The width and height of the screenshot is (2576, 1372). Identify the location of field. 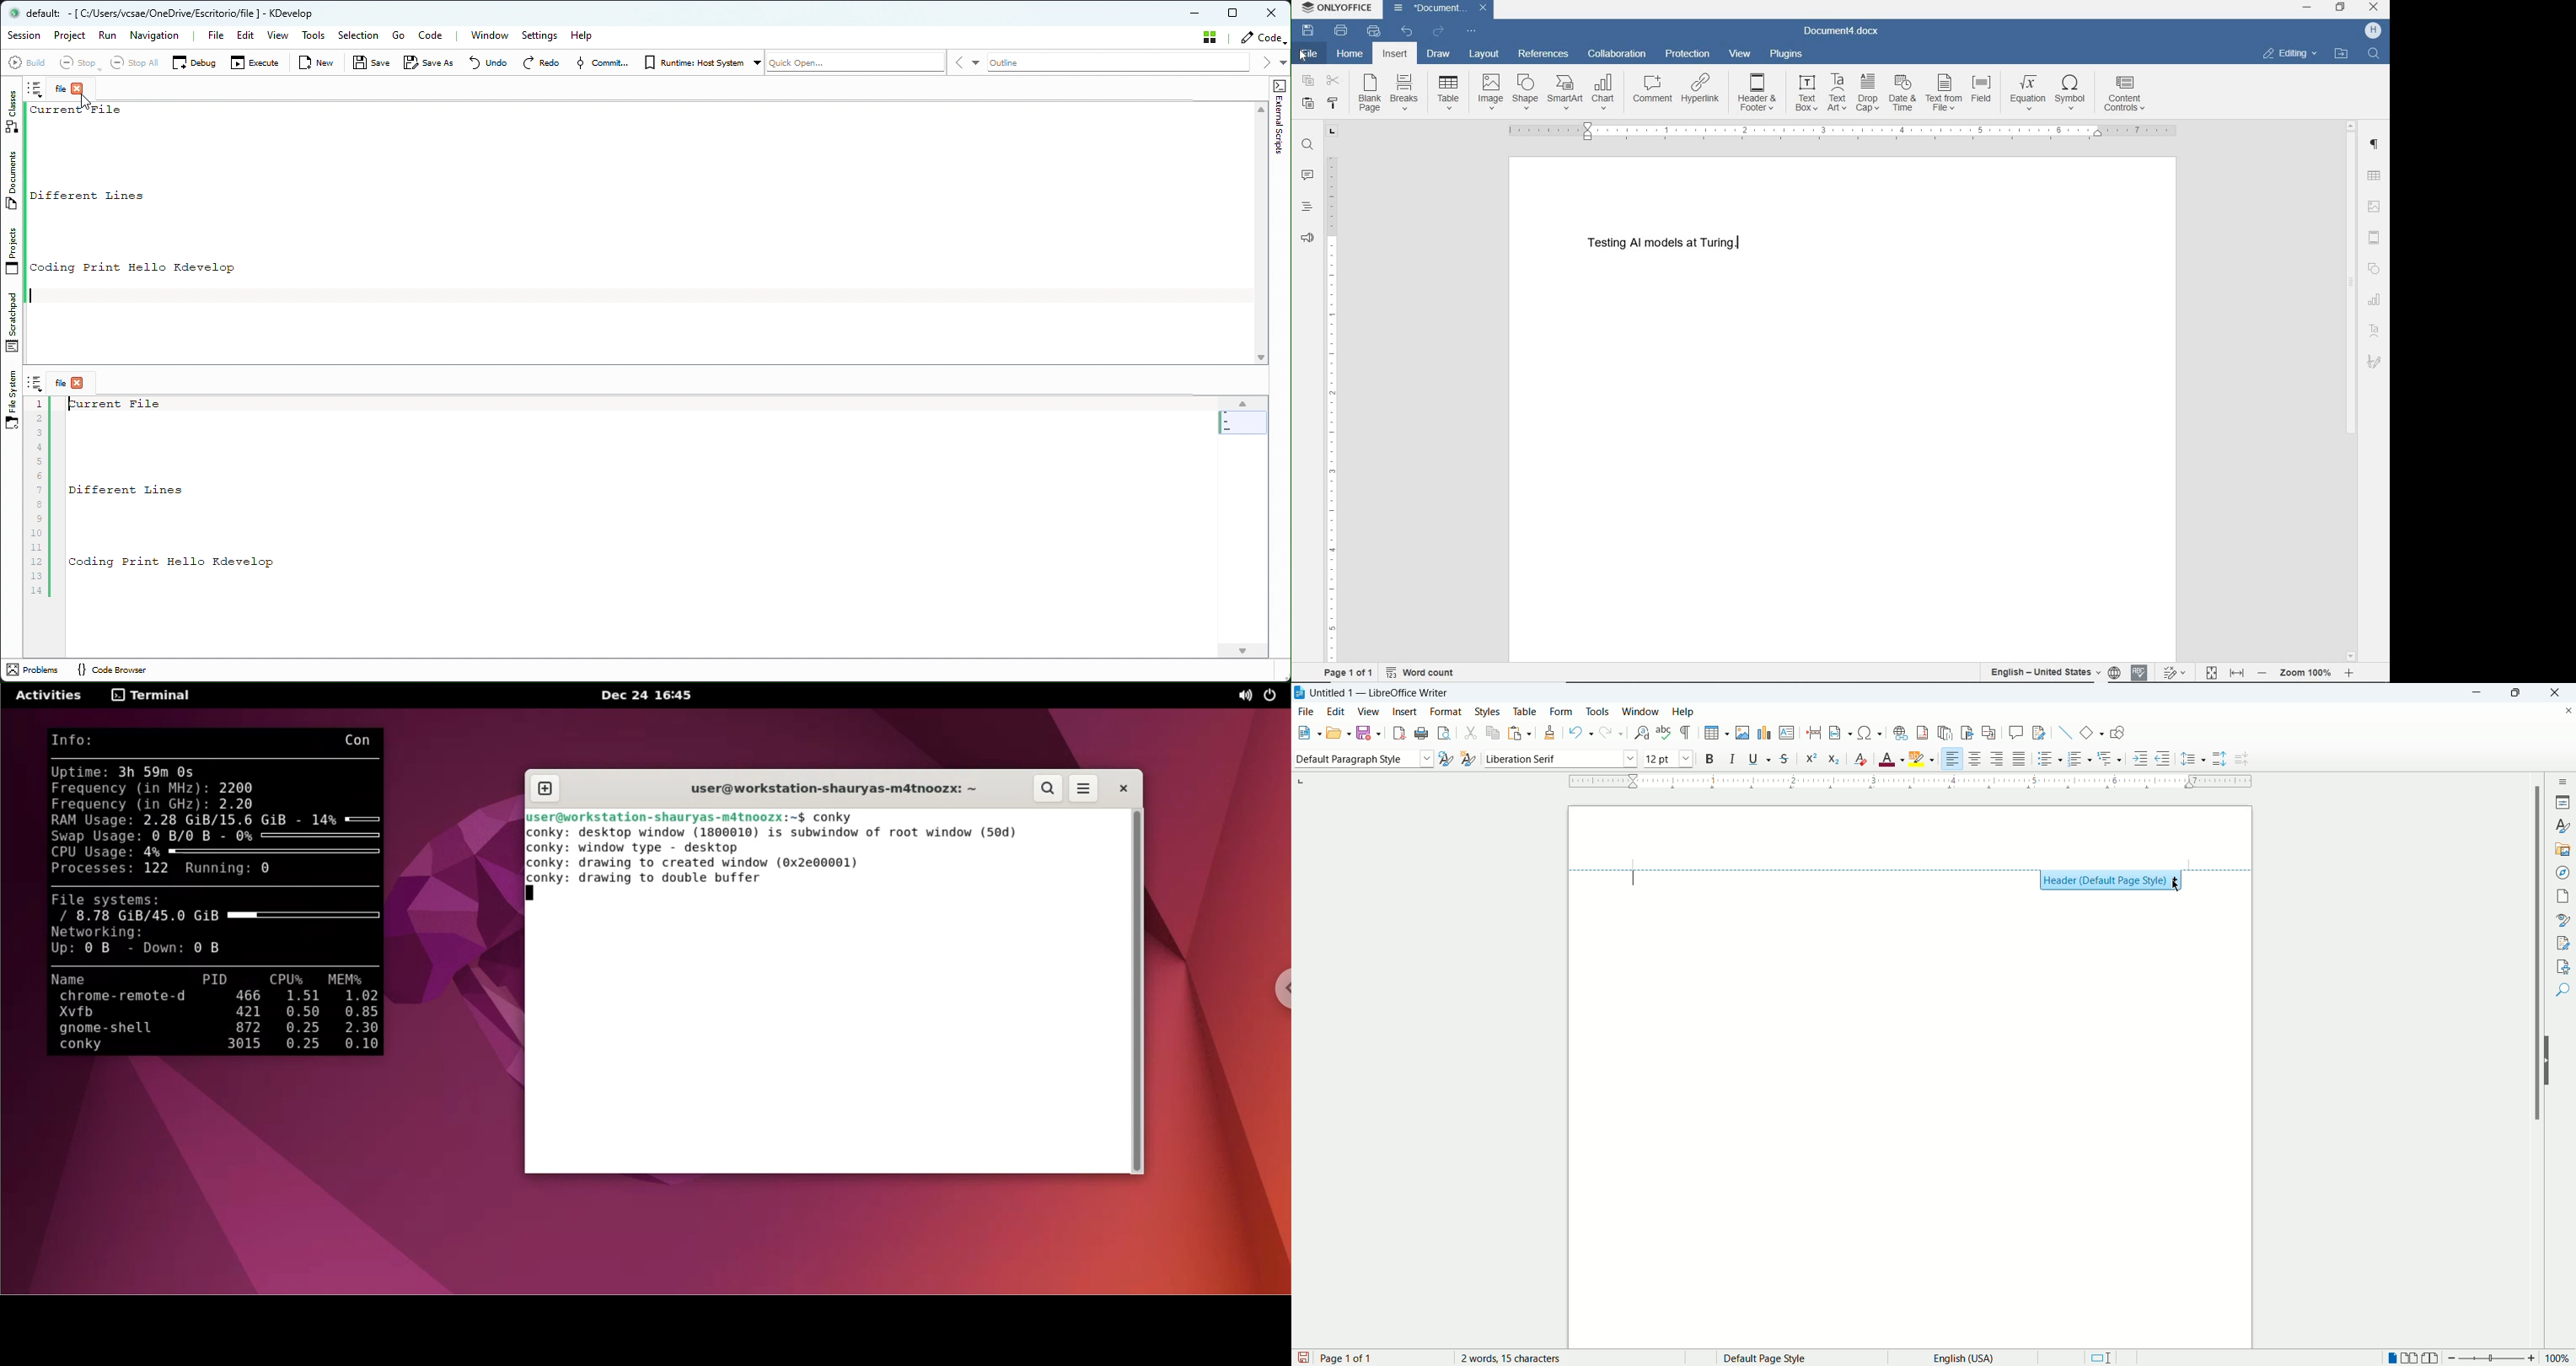
(1981, 95).